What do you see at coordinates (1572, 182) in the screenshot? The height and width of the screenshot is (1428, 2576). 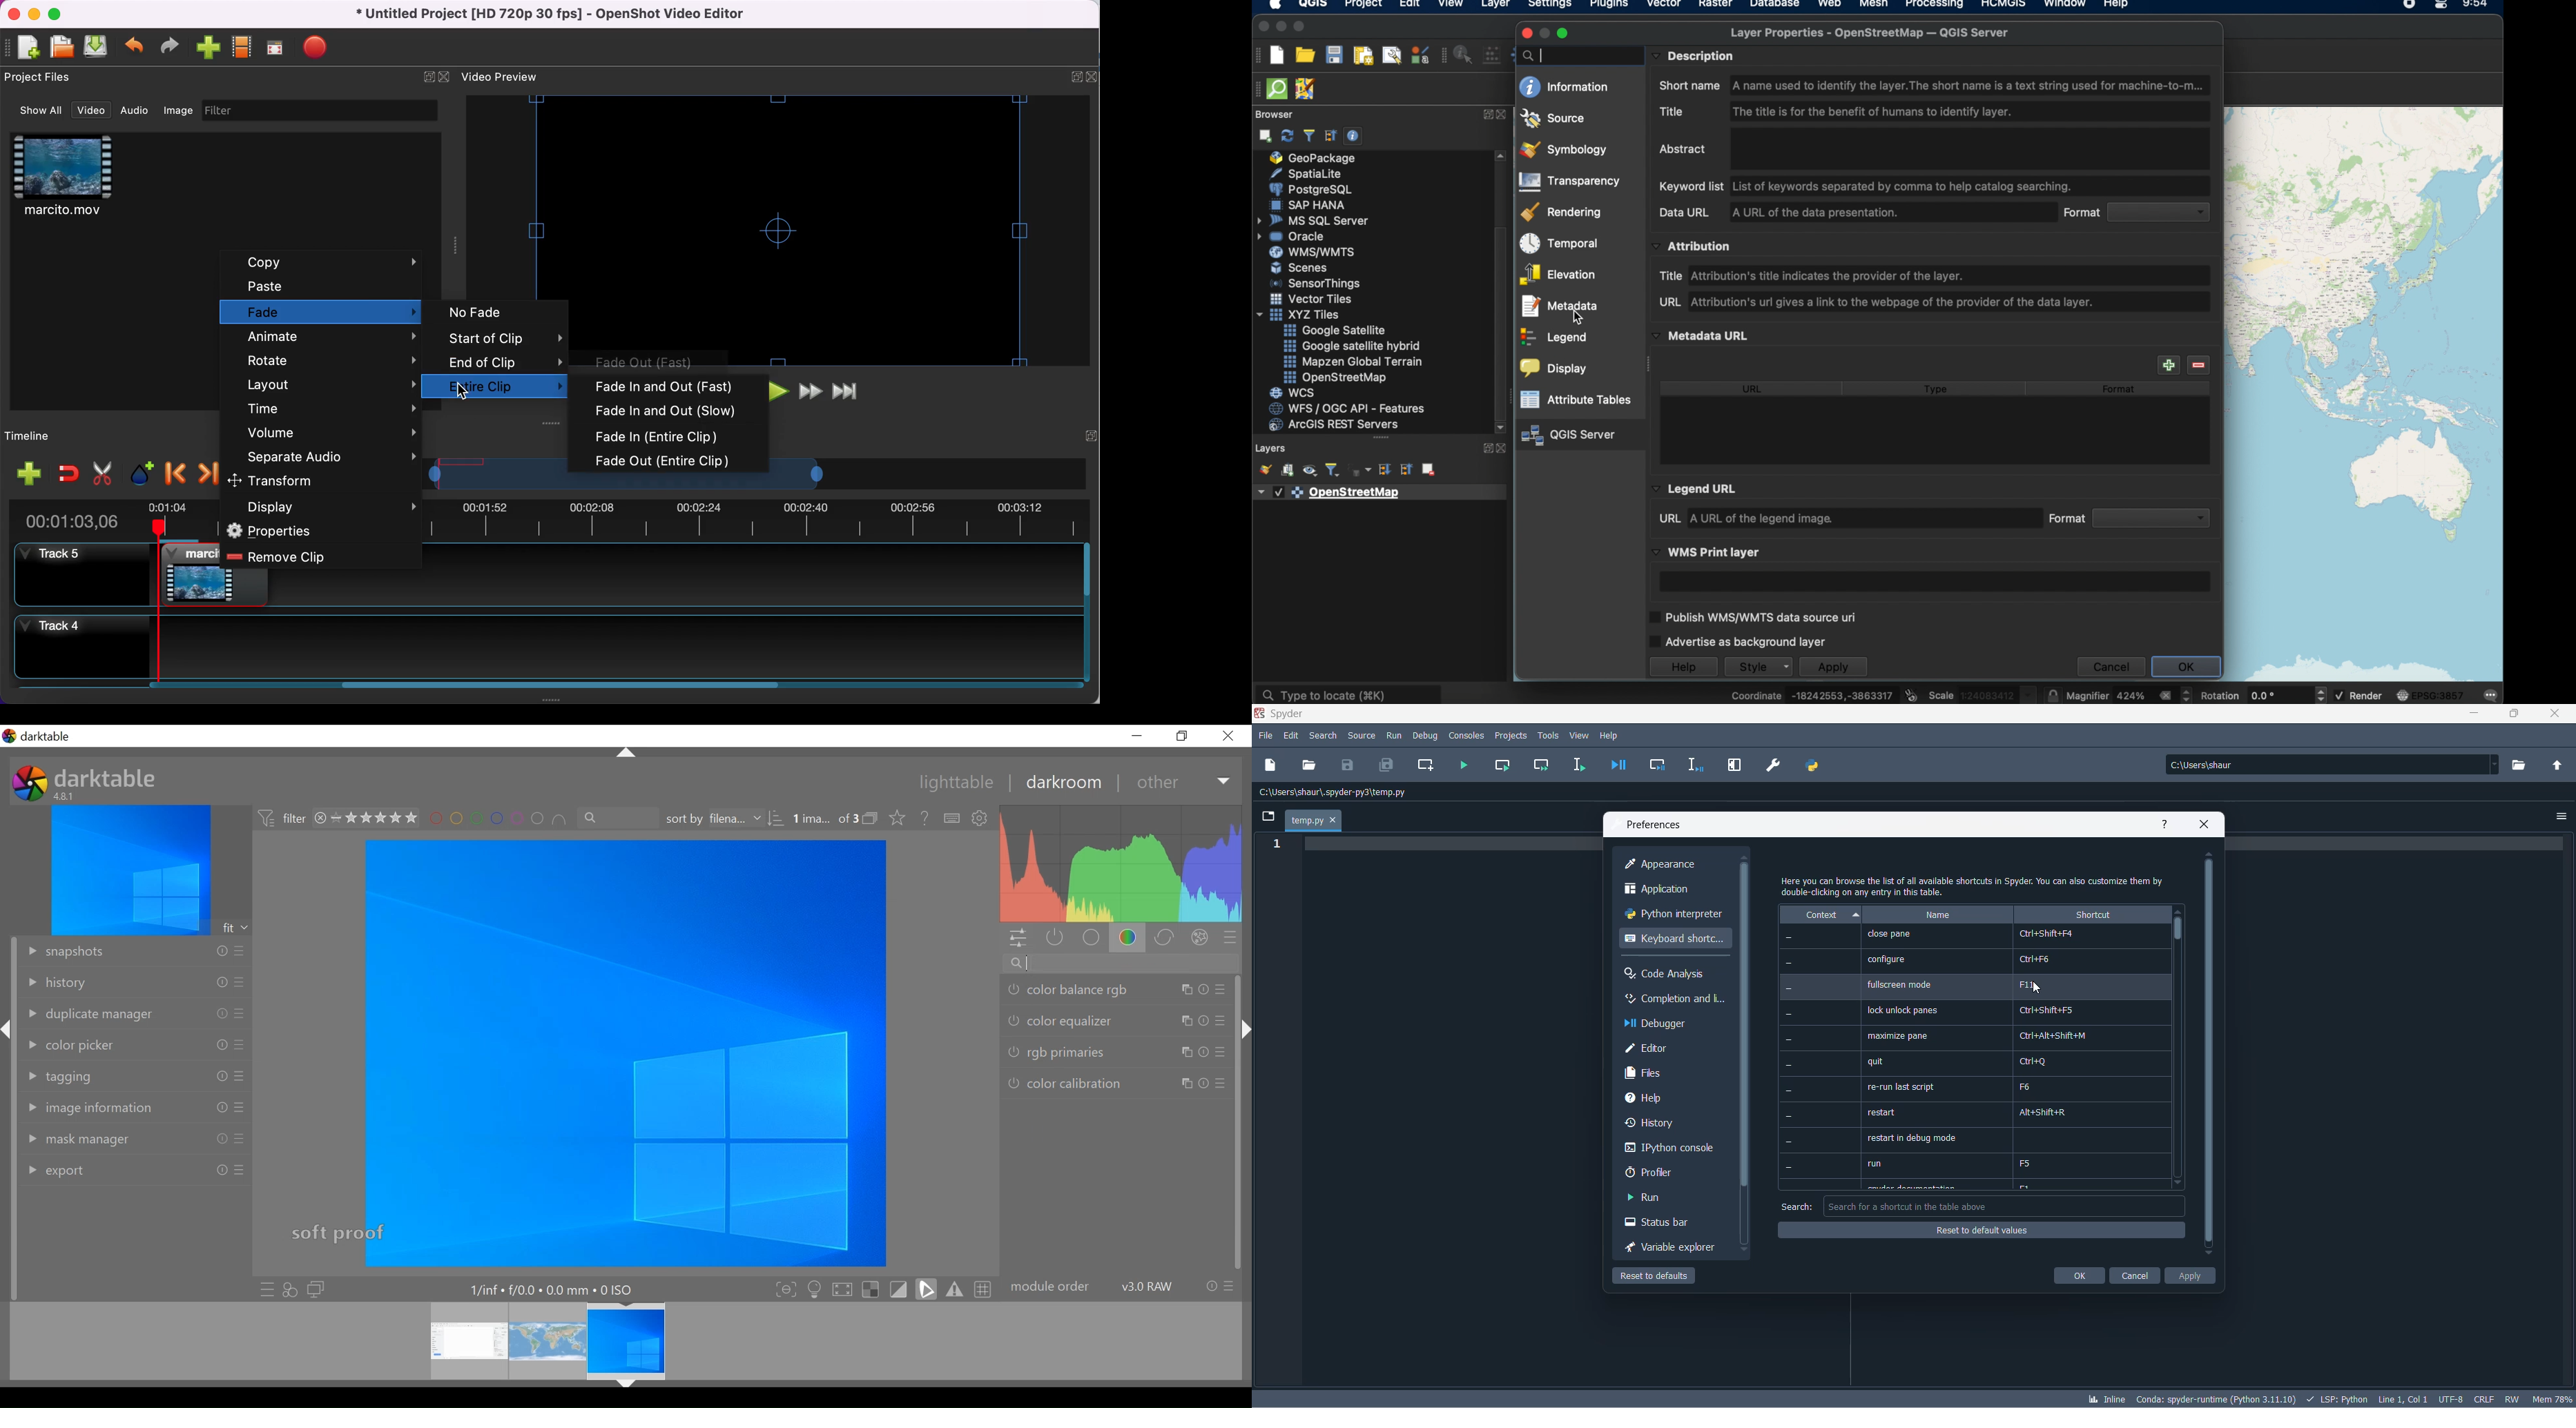 I see `transparency` at bounding box center [1572, 182].